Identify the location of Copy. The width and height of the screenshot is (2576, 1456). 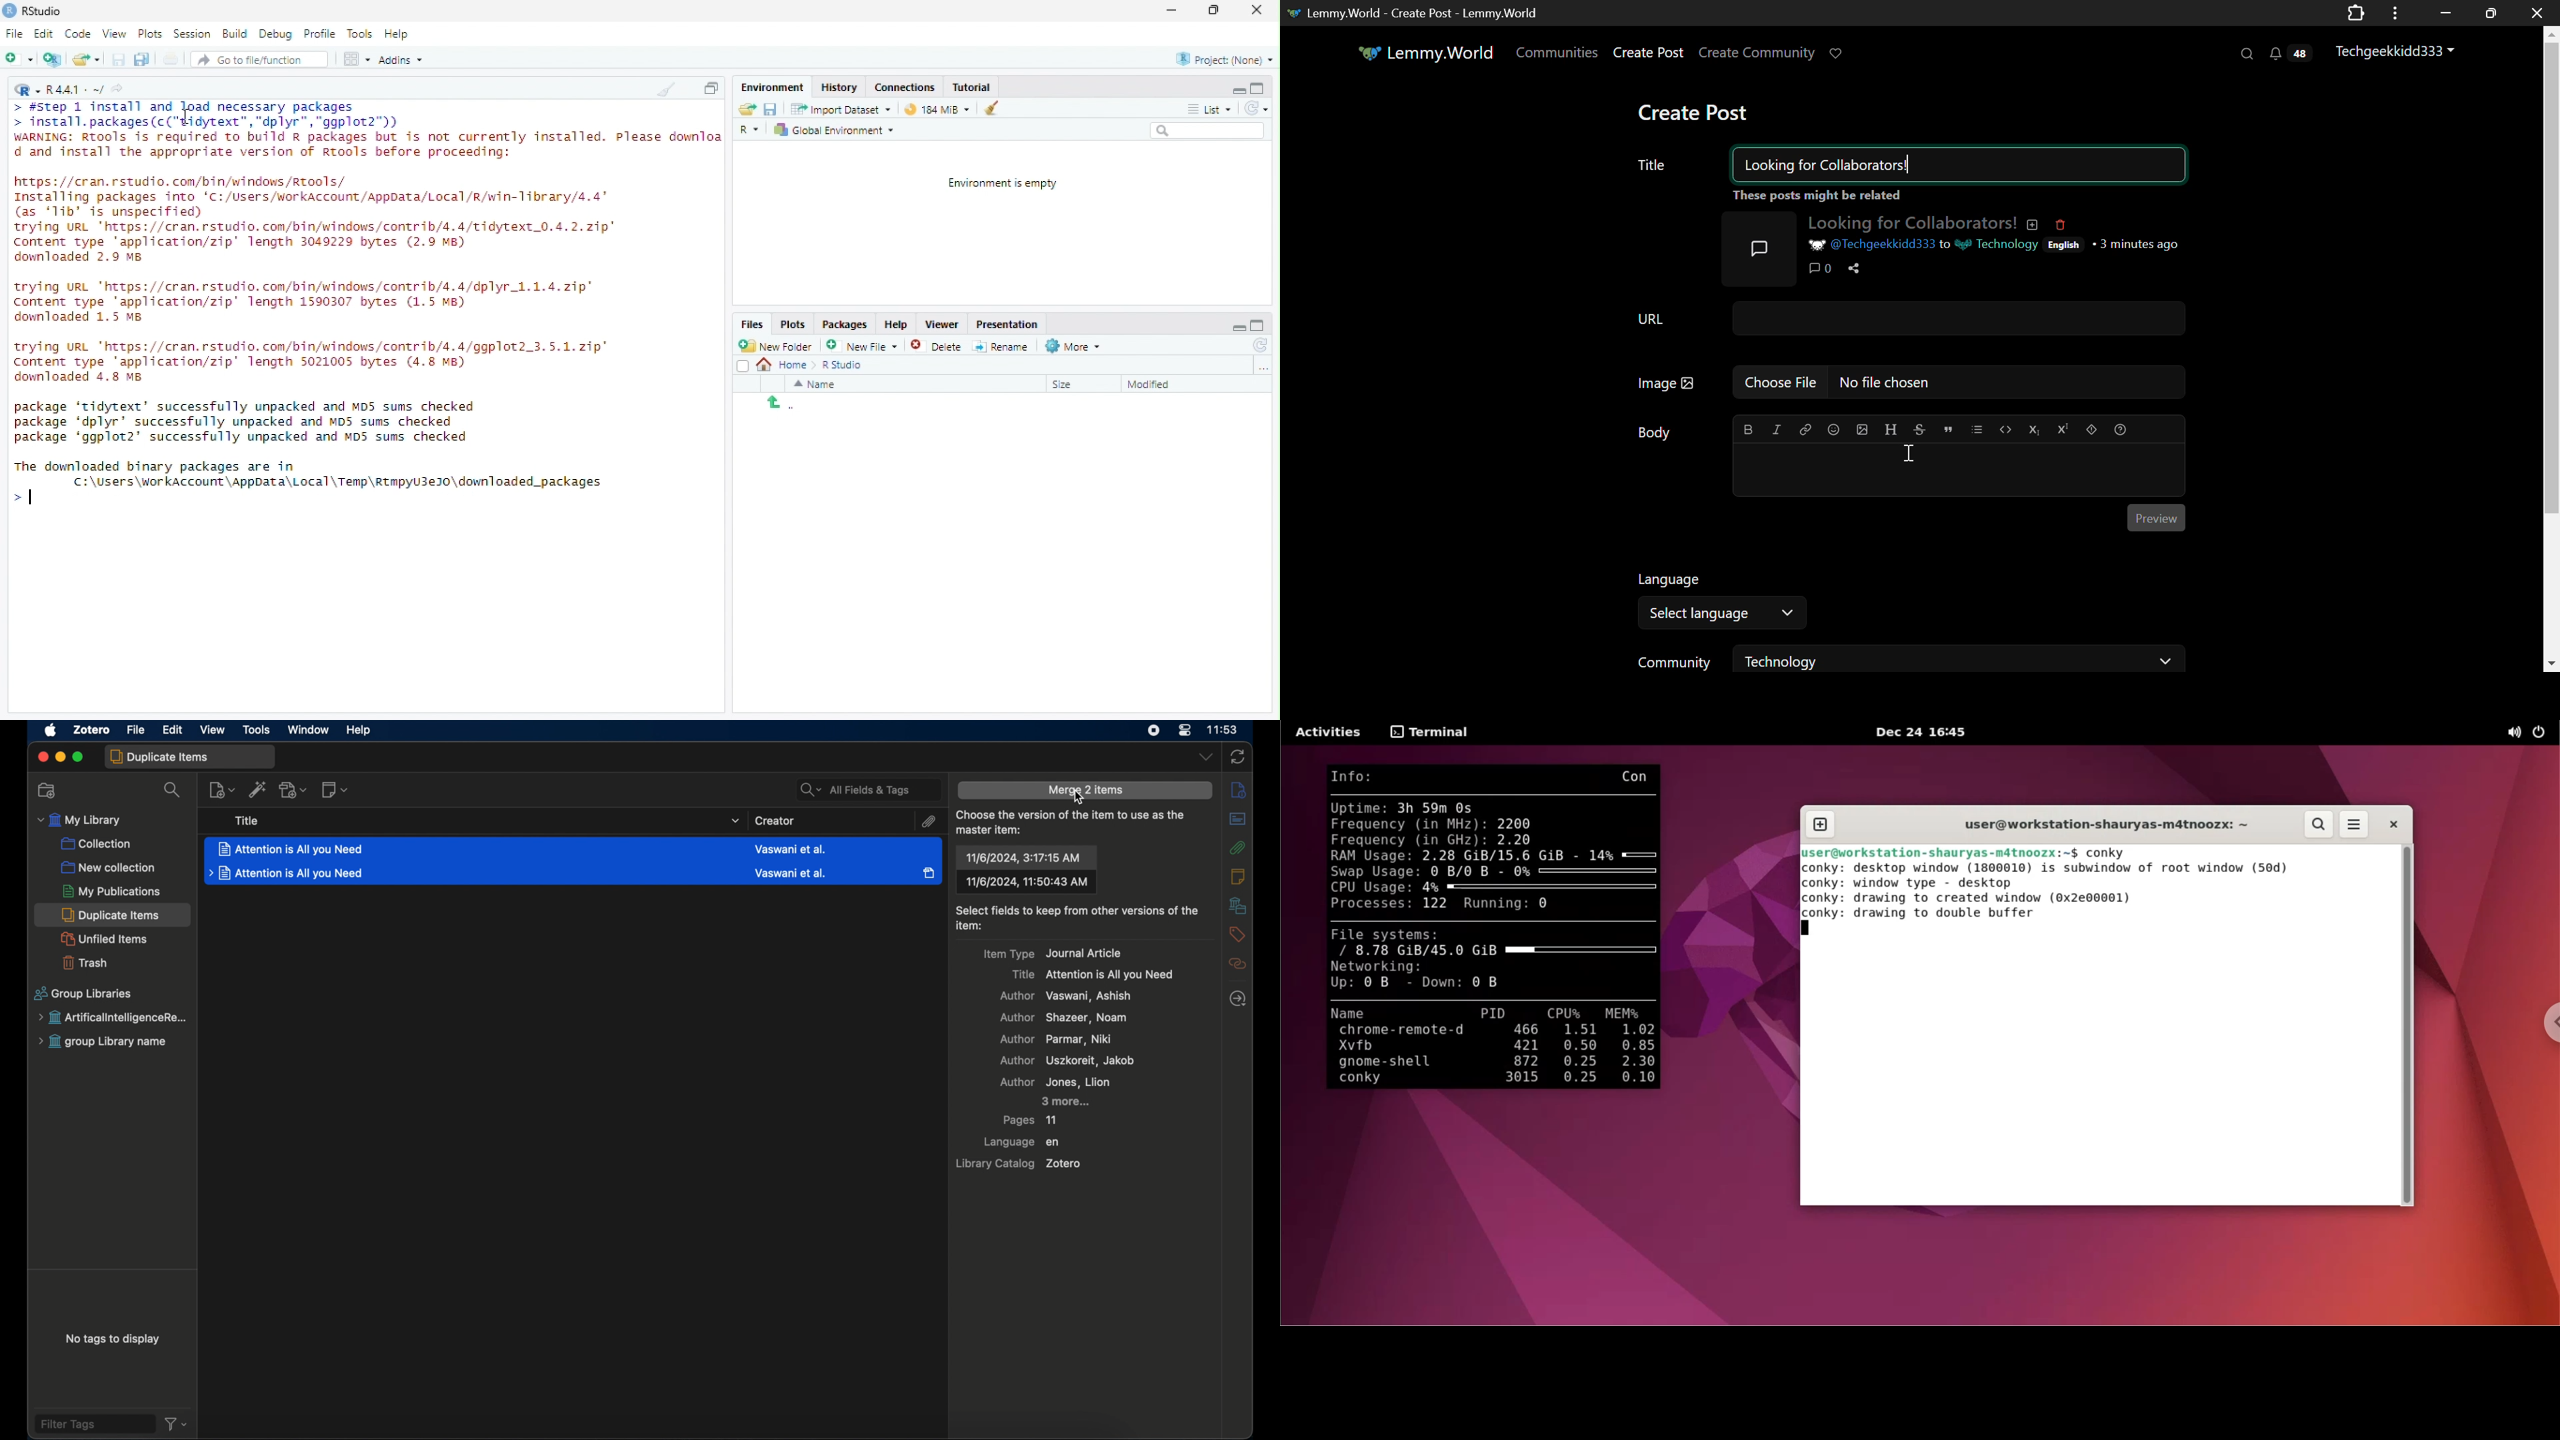
(711, 87).